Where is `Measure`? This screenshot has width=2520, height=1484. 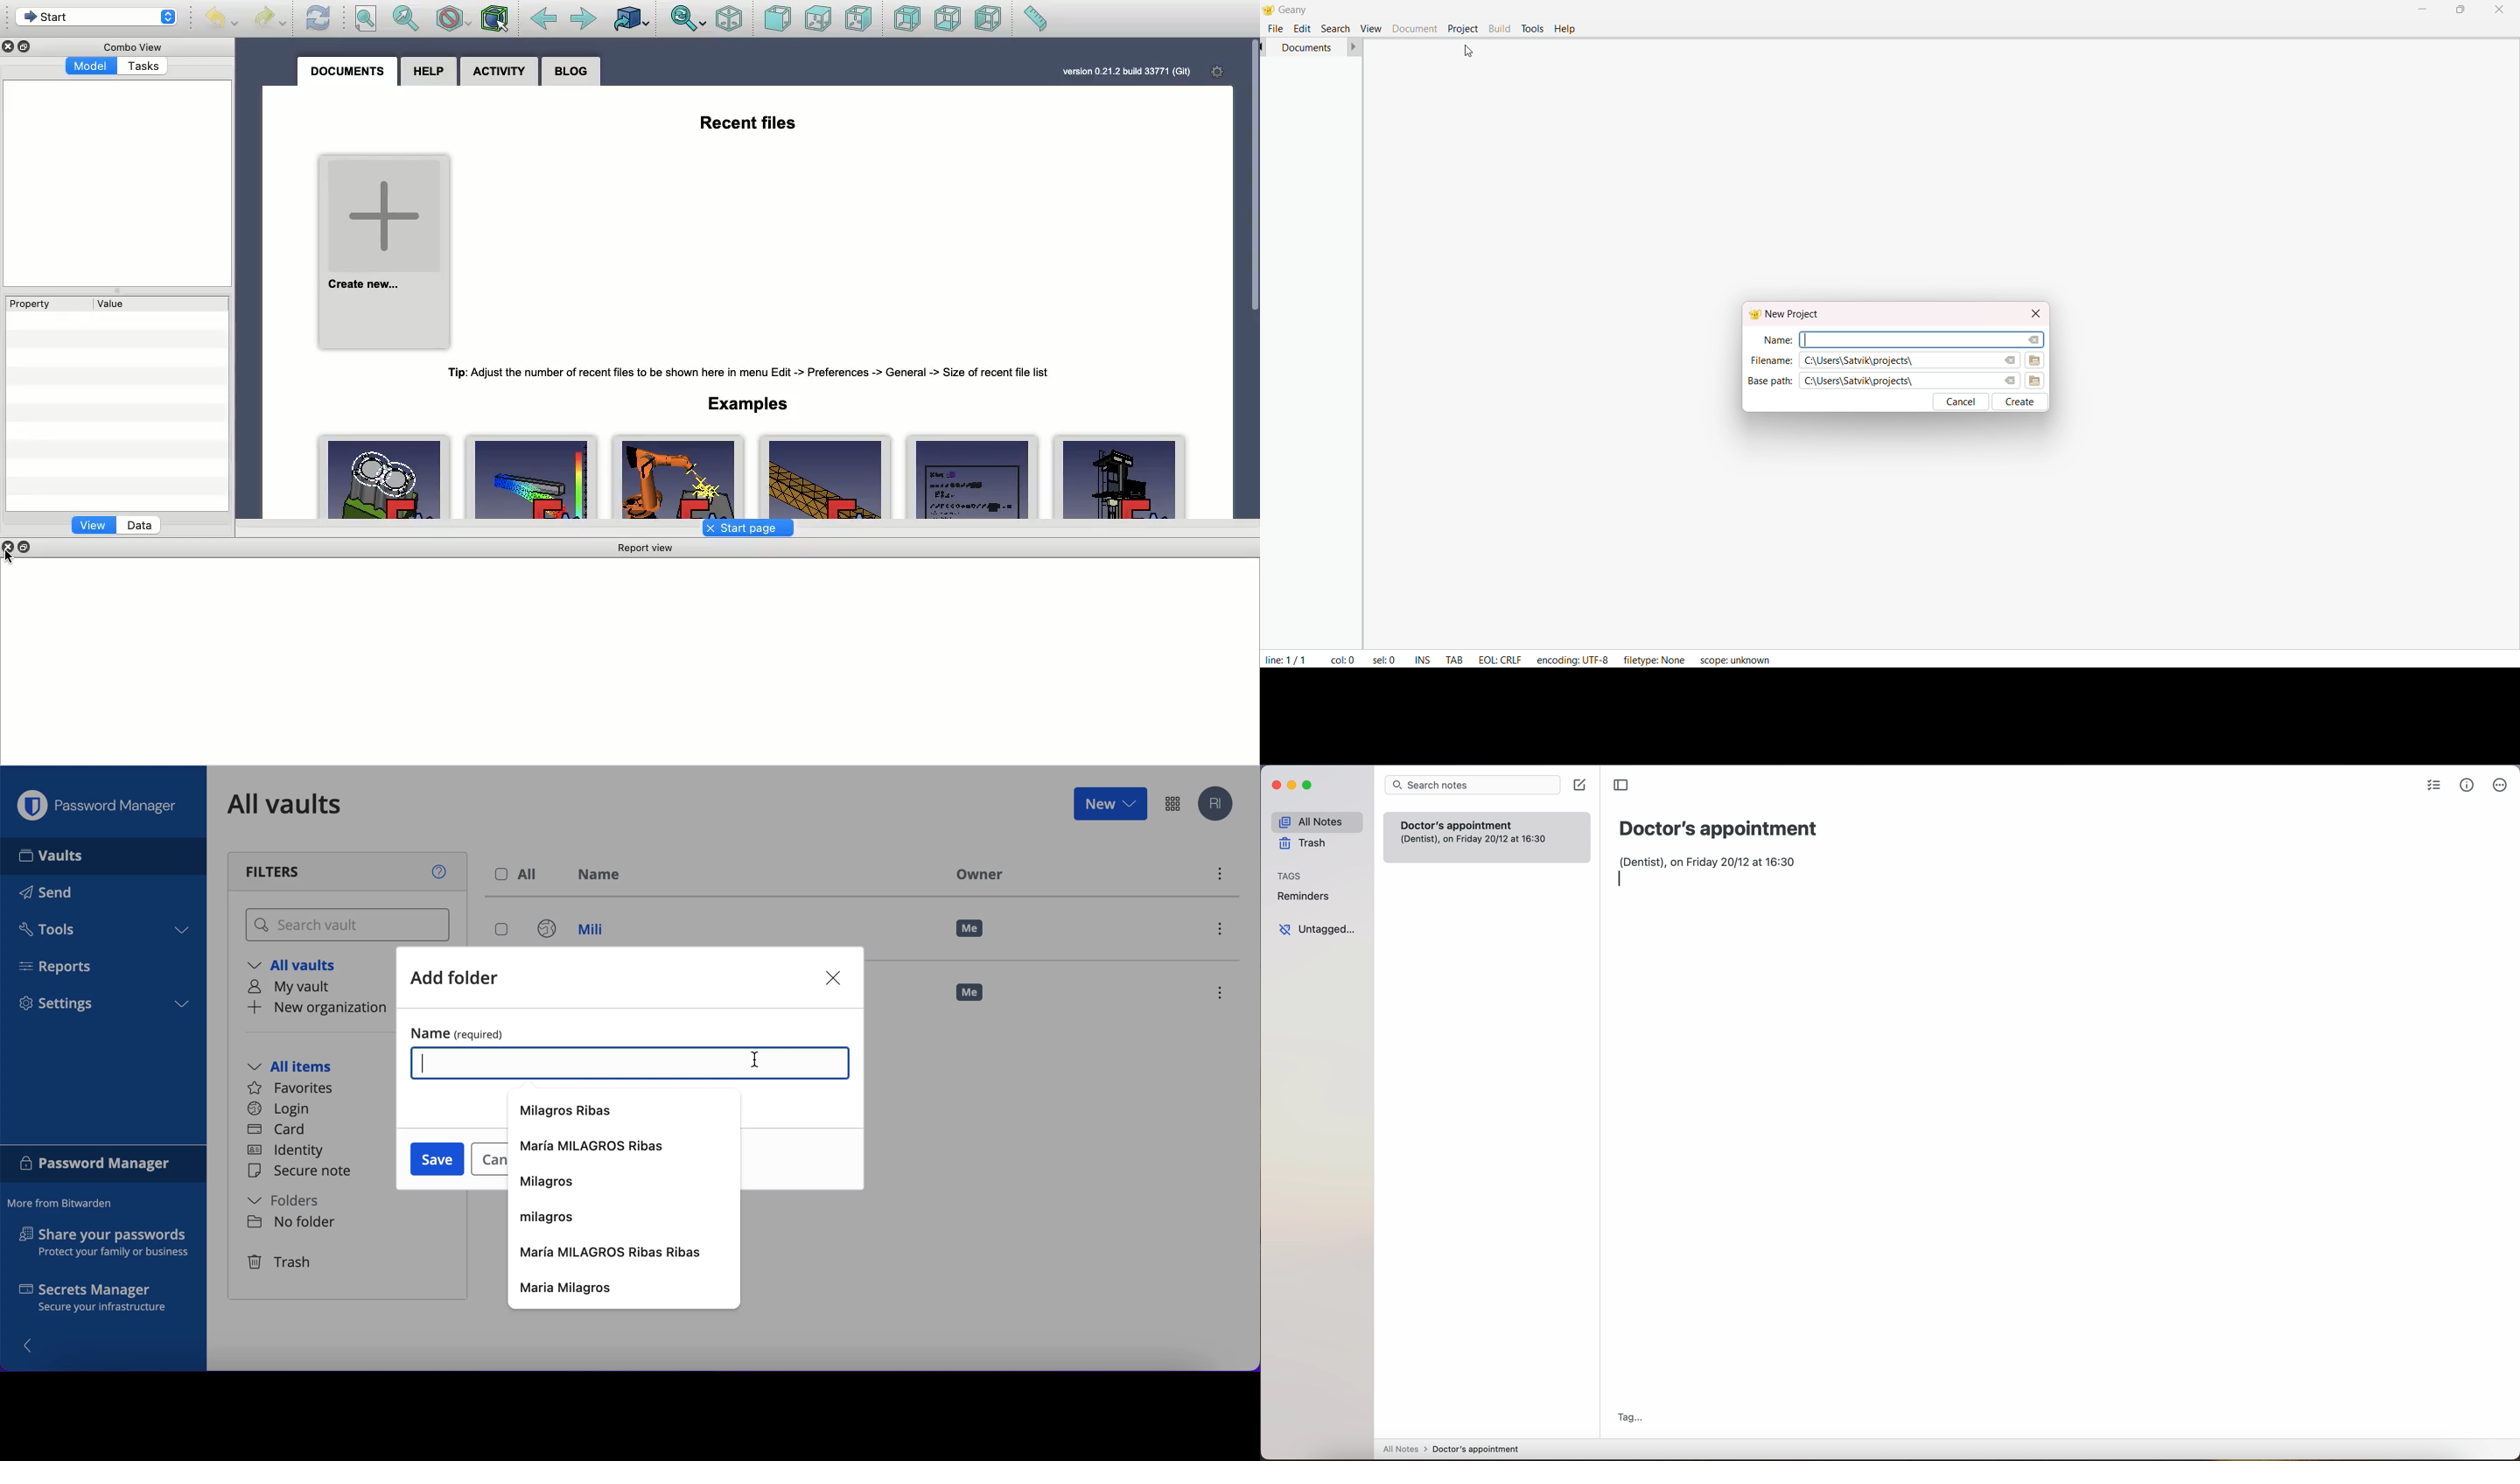
Measure is located at coordinates (1035, 20).